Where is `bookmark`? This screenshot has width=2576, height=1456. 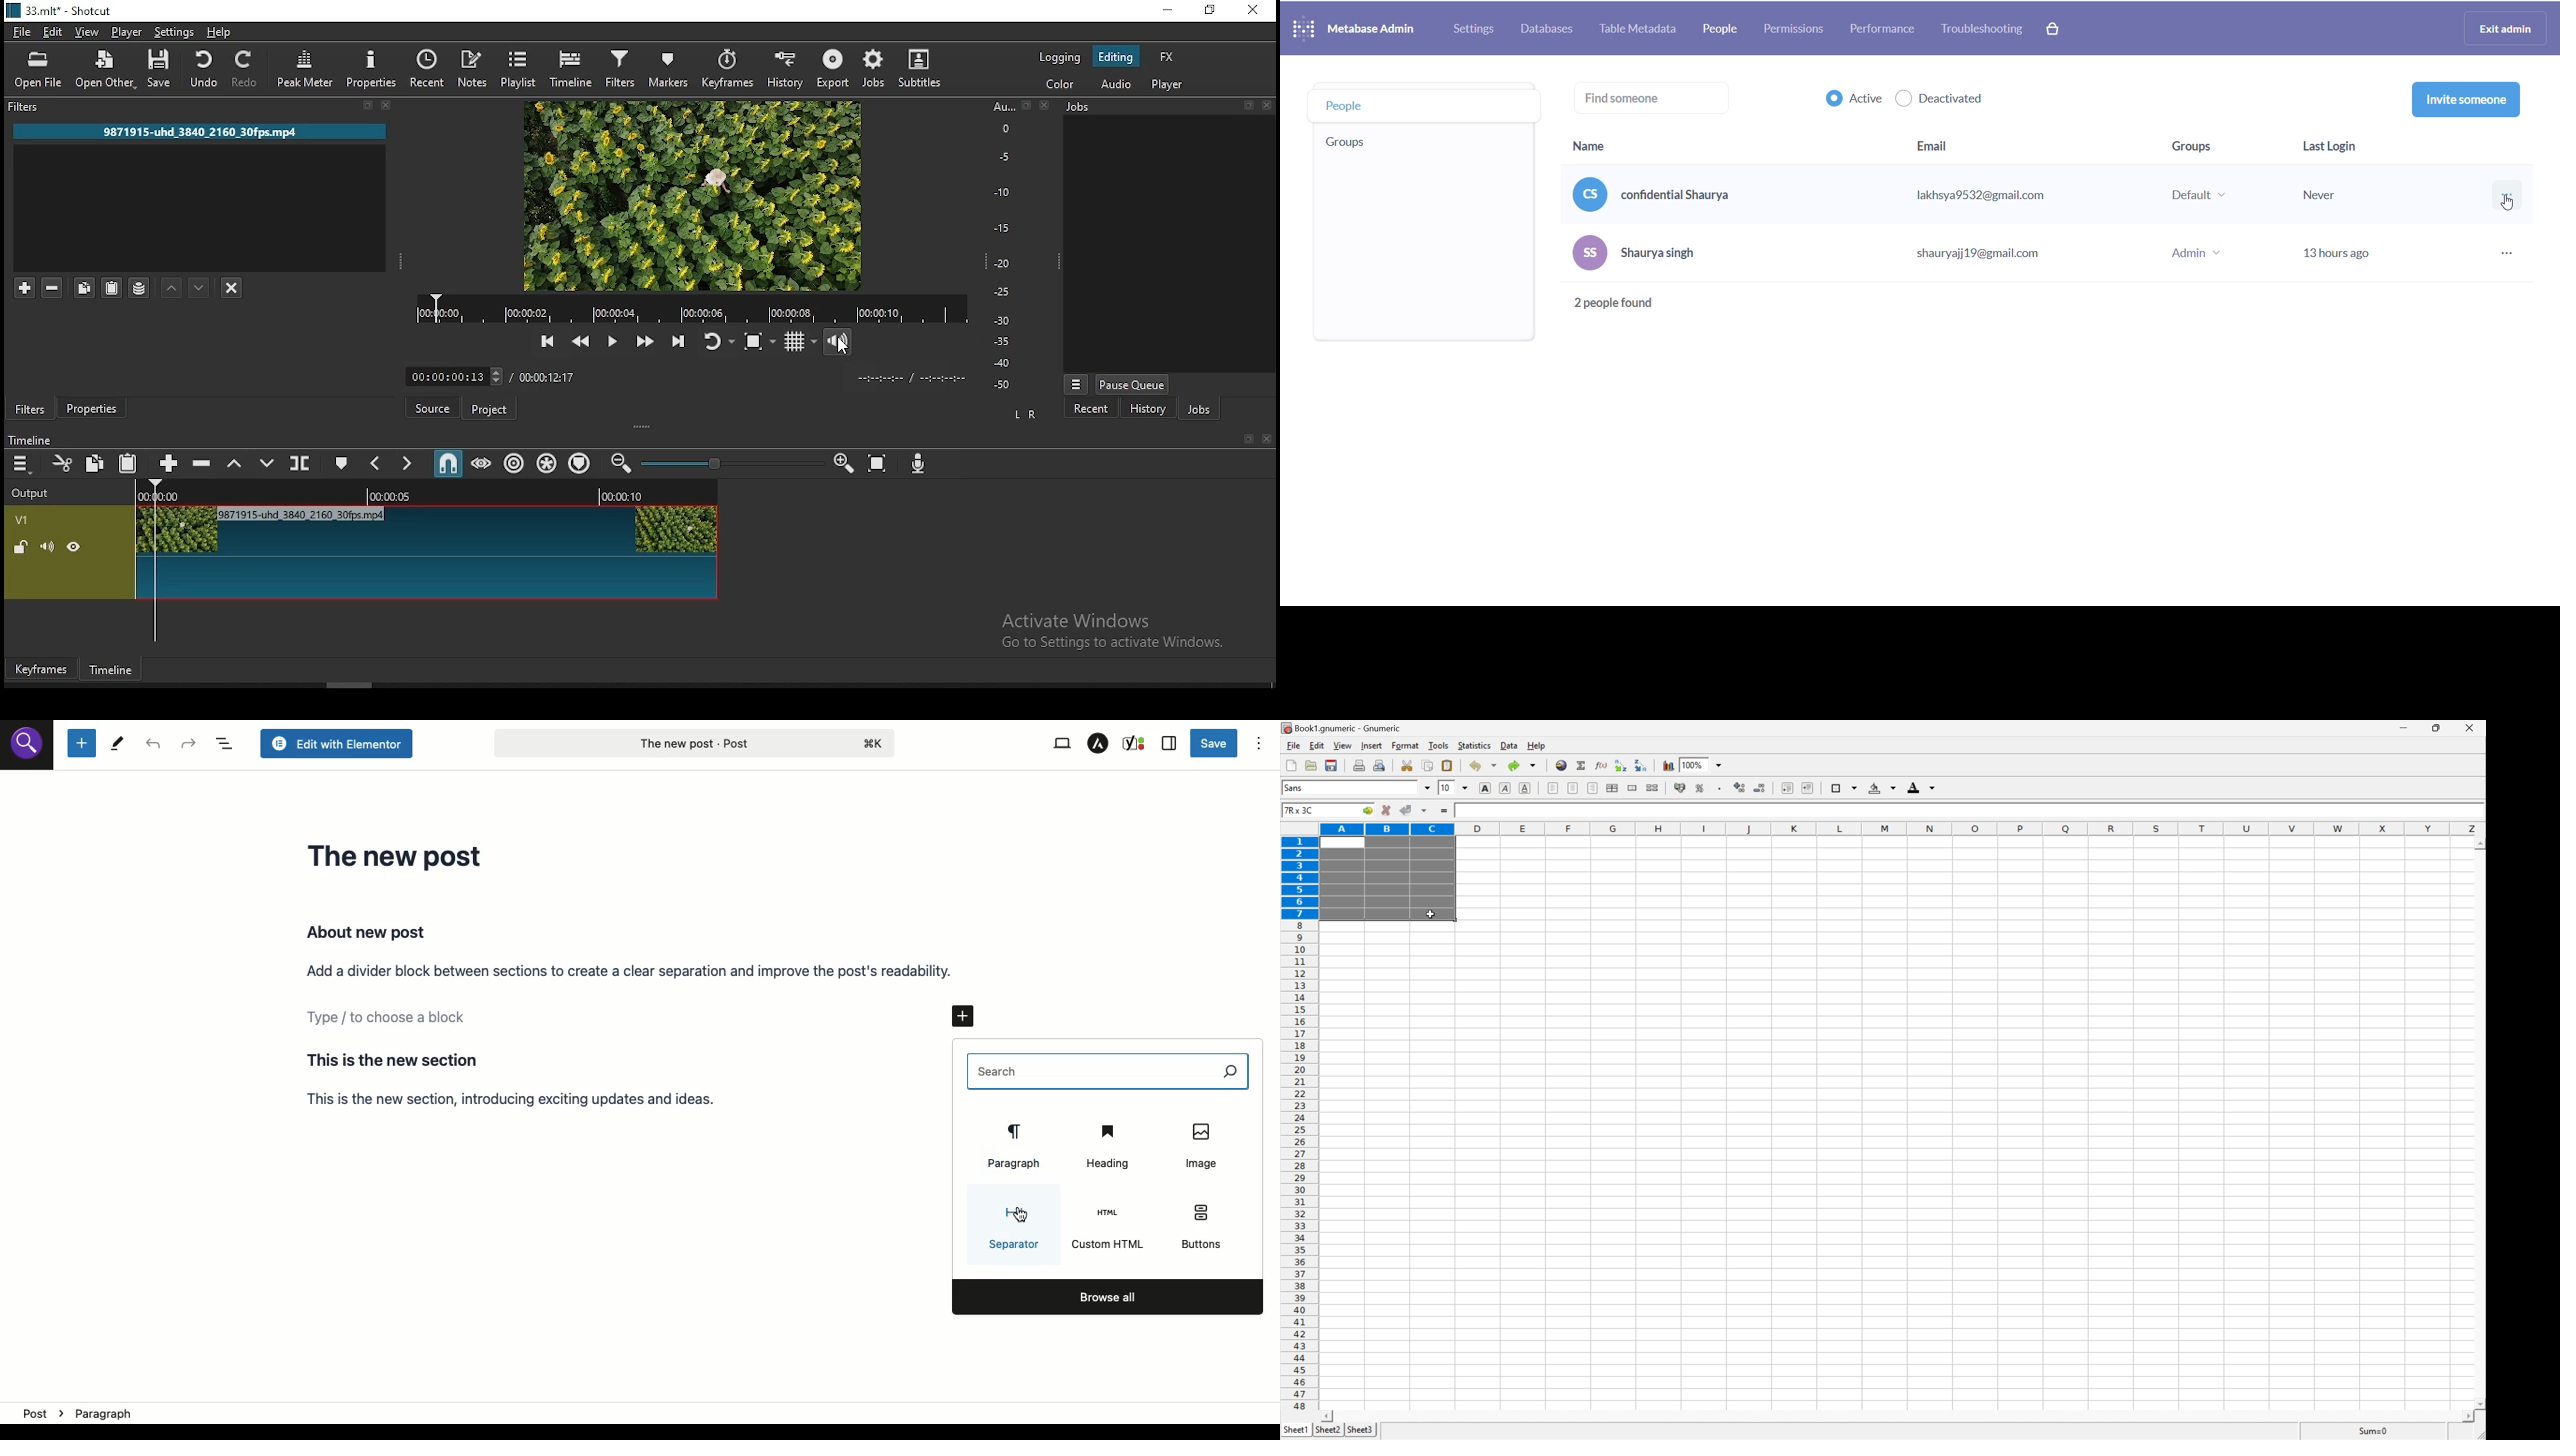
bookmark is located at coordinates (1245, 439).